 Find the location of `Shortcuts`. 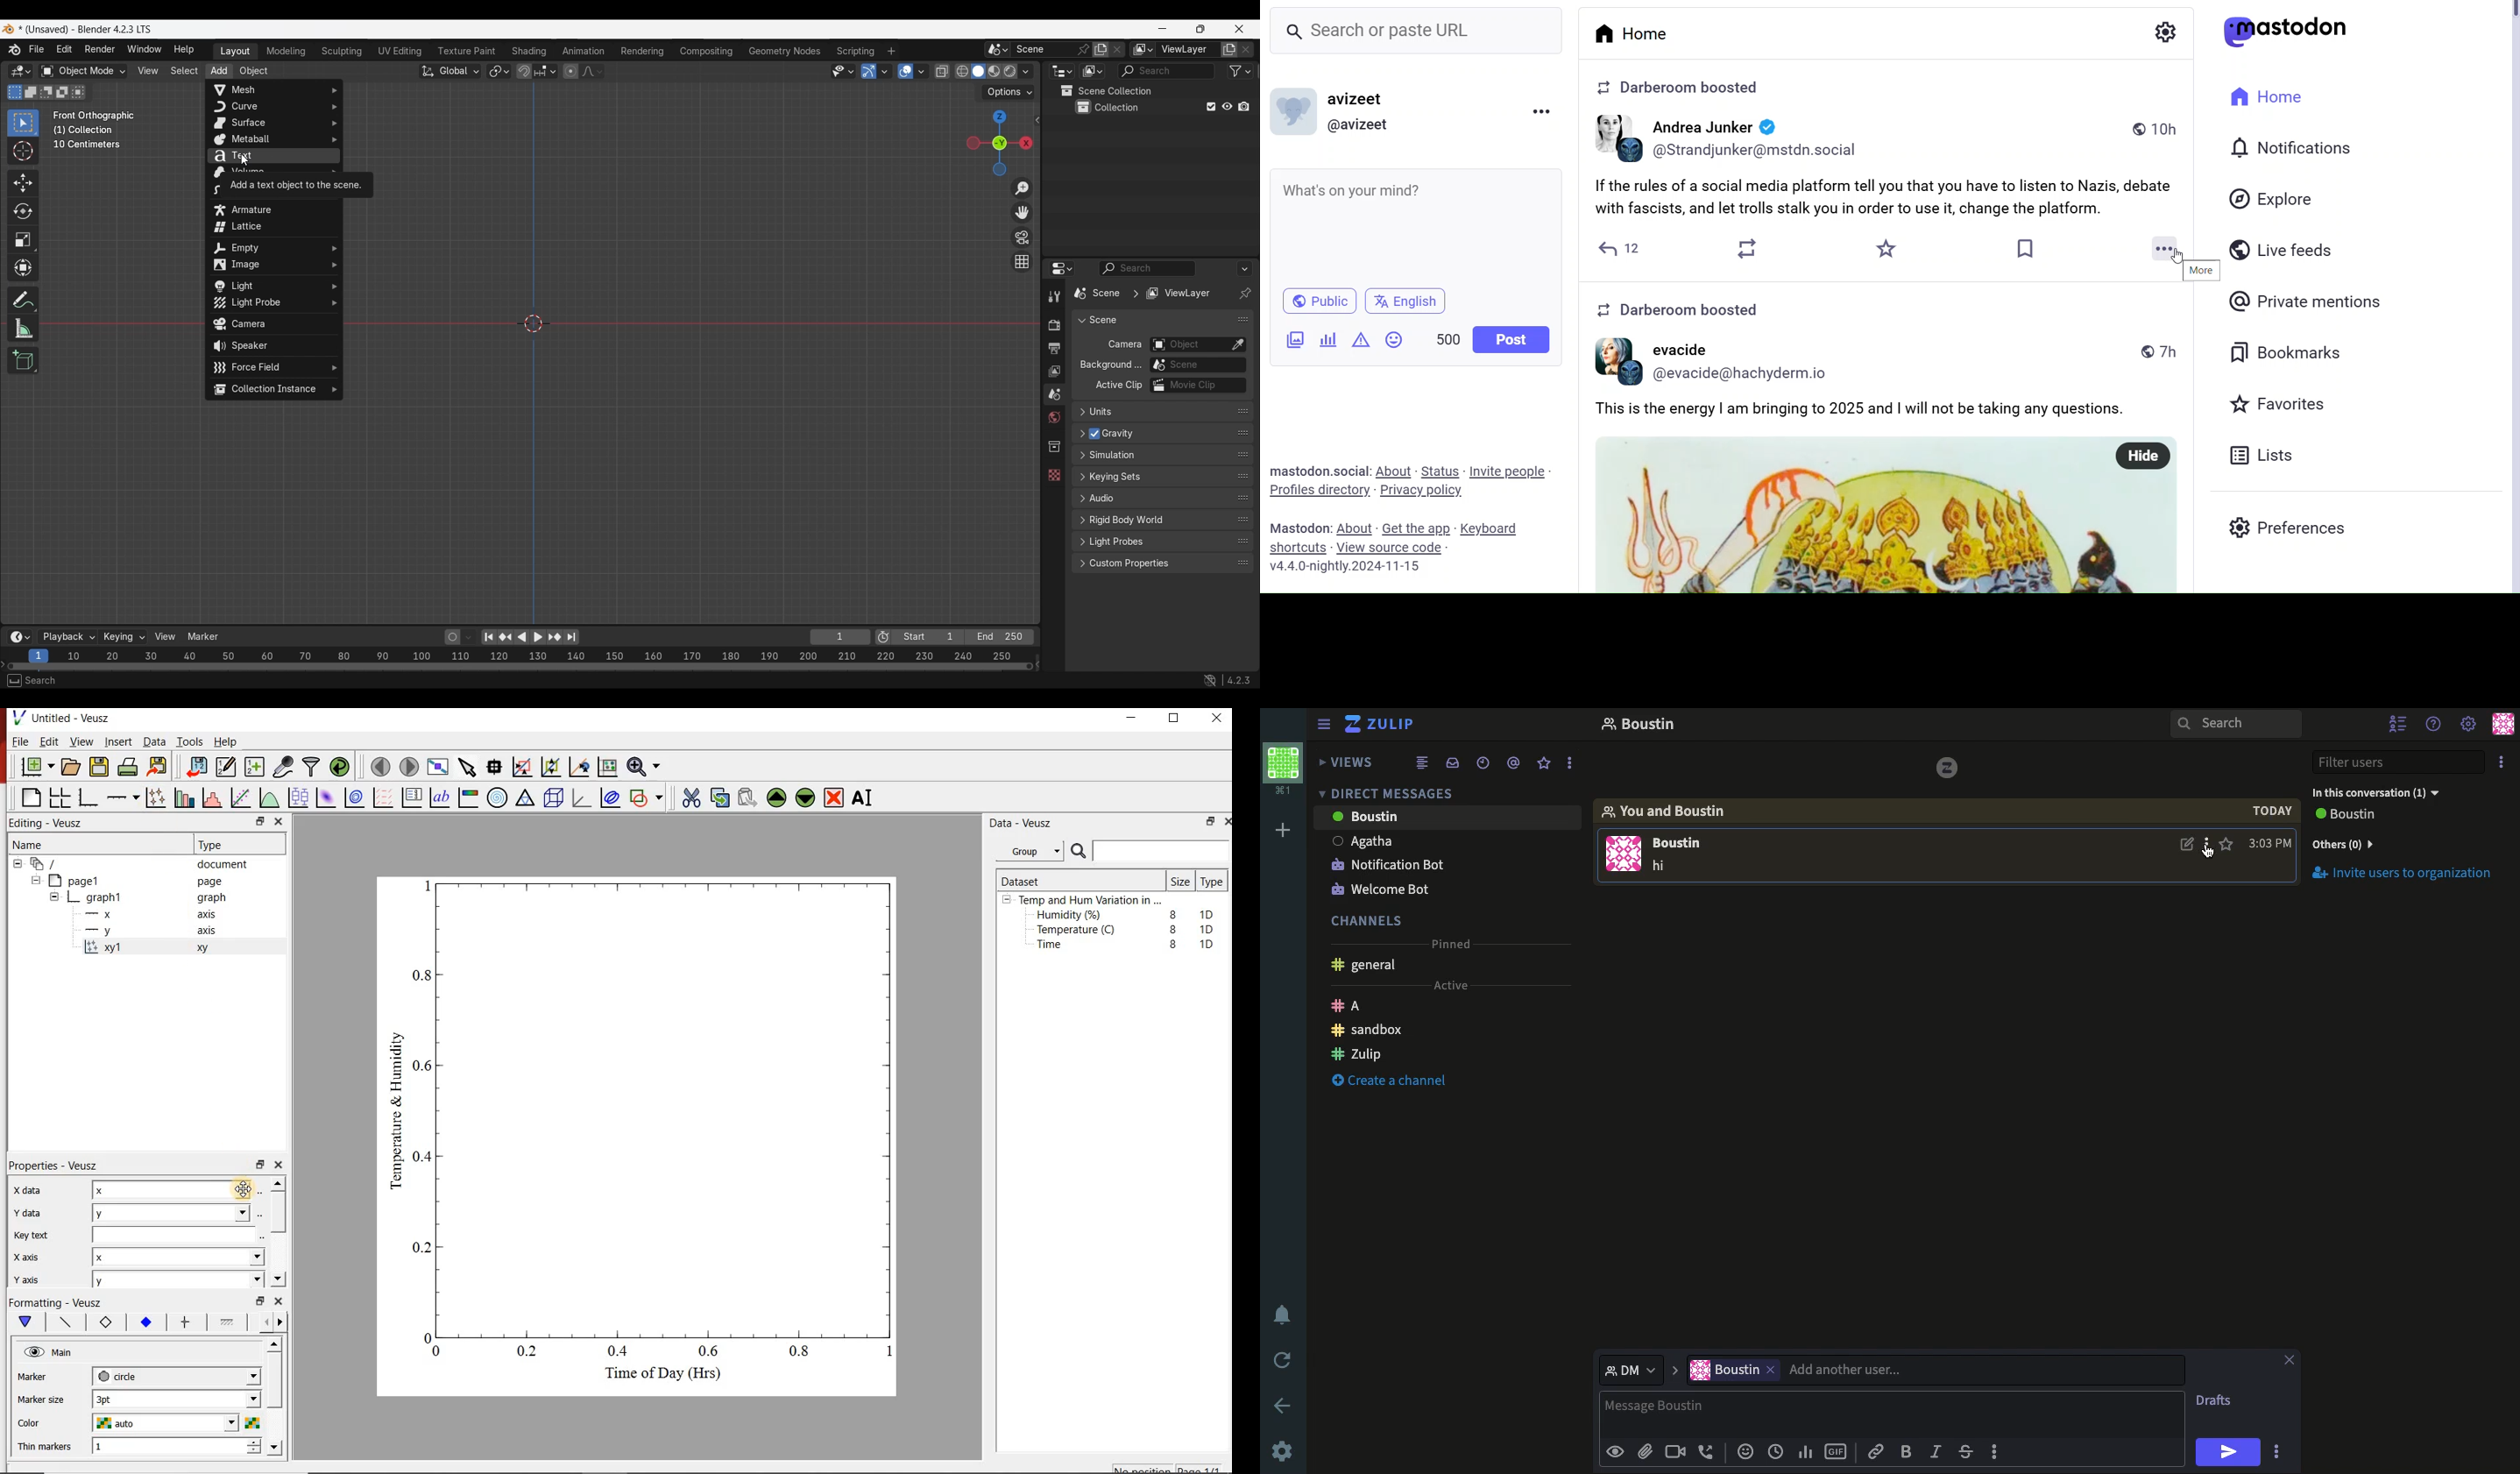

Shortcuts is located at coordinates (1299, 549).